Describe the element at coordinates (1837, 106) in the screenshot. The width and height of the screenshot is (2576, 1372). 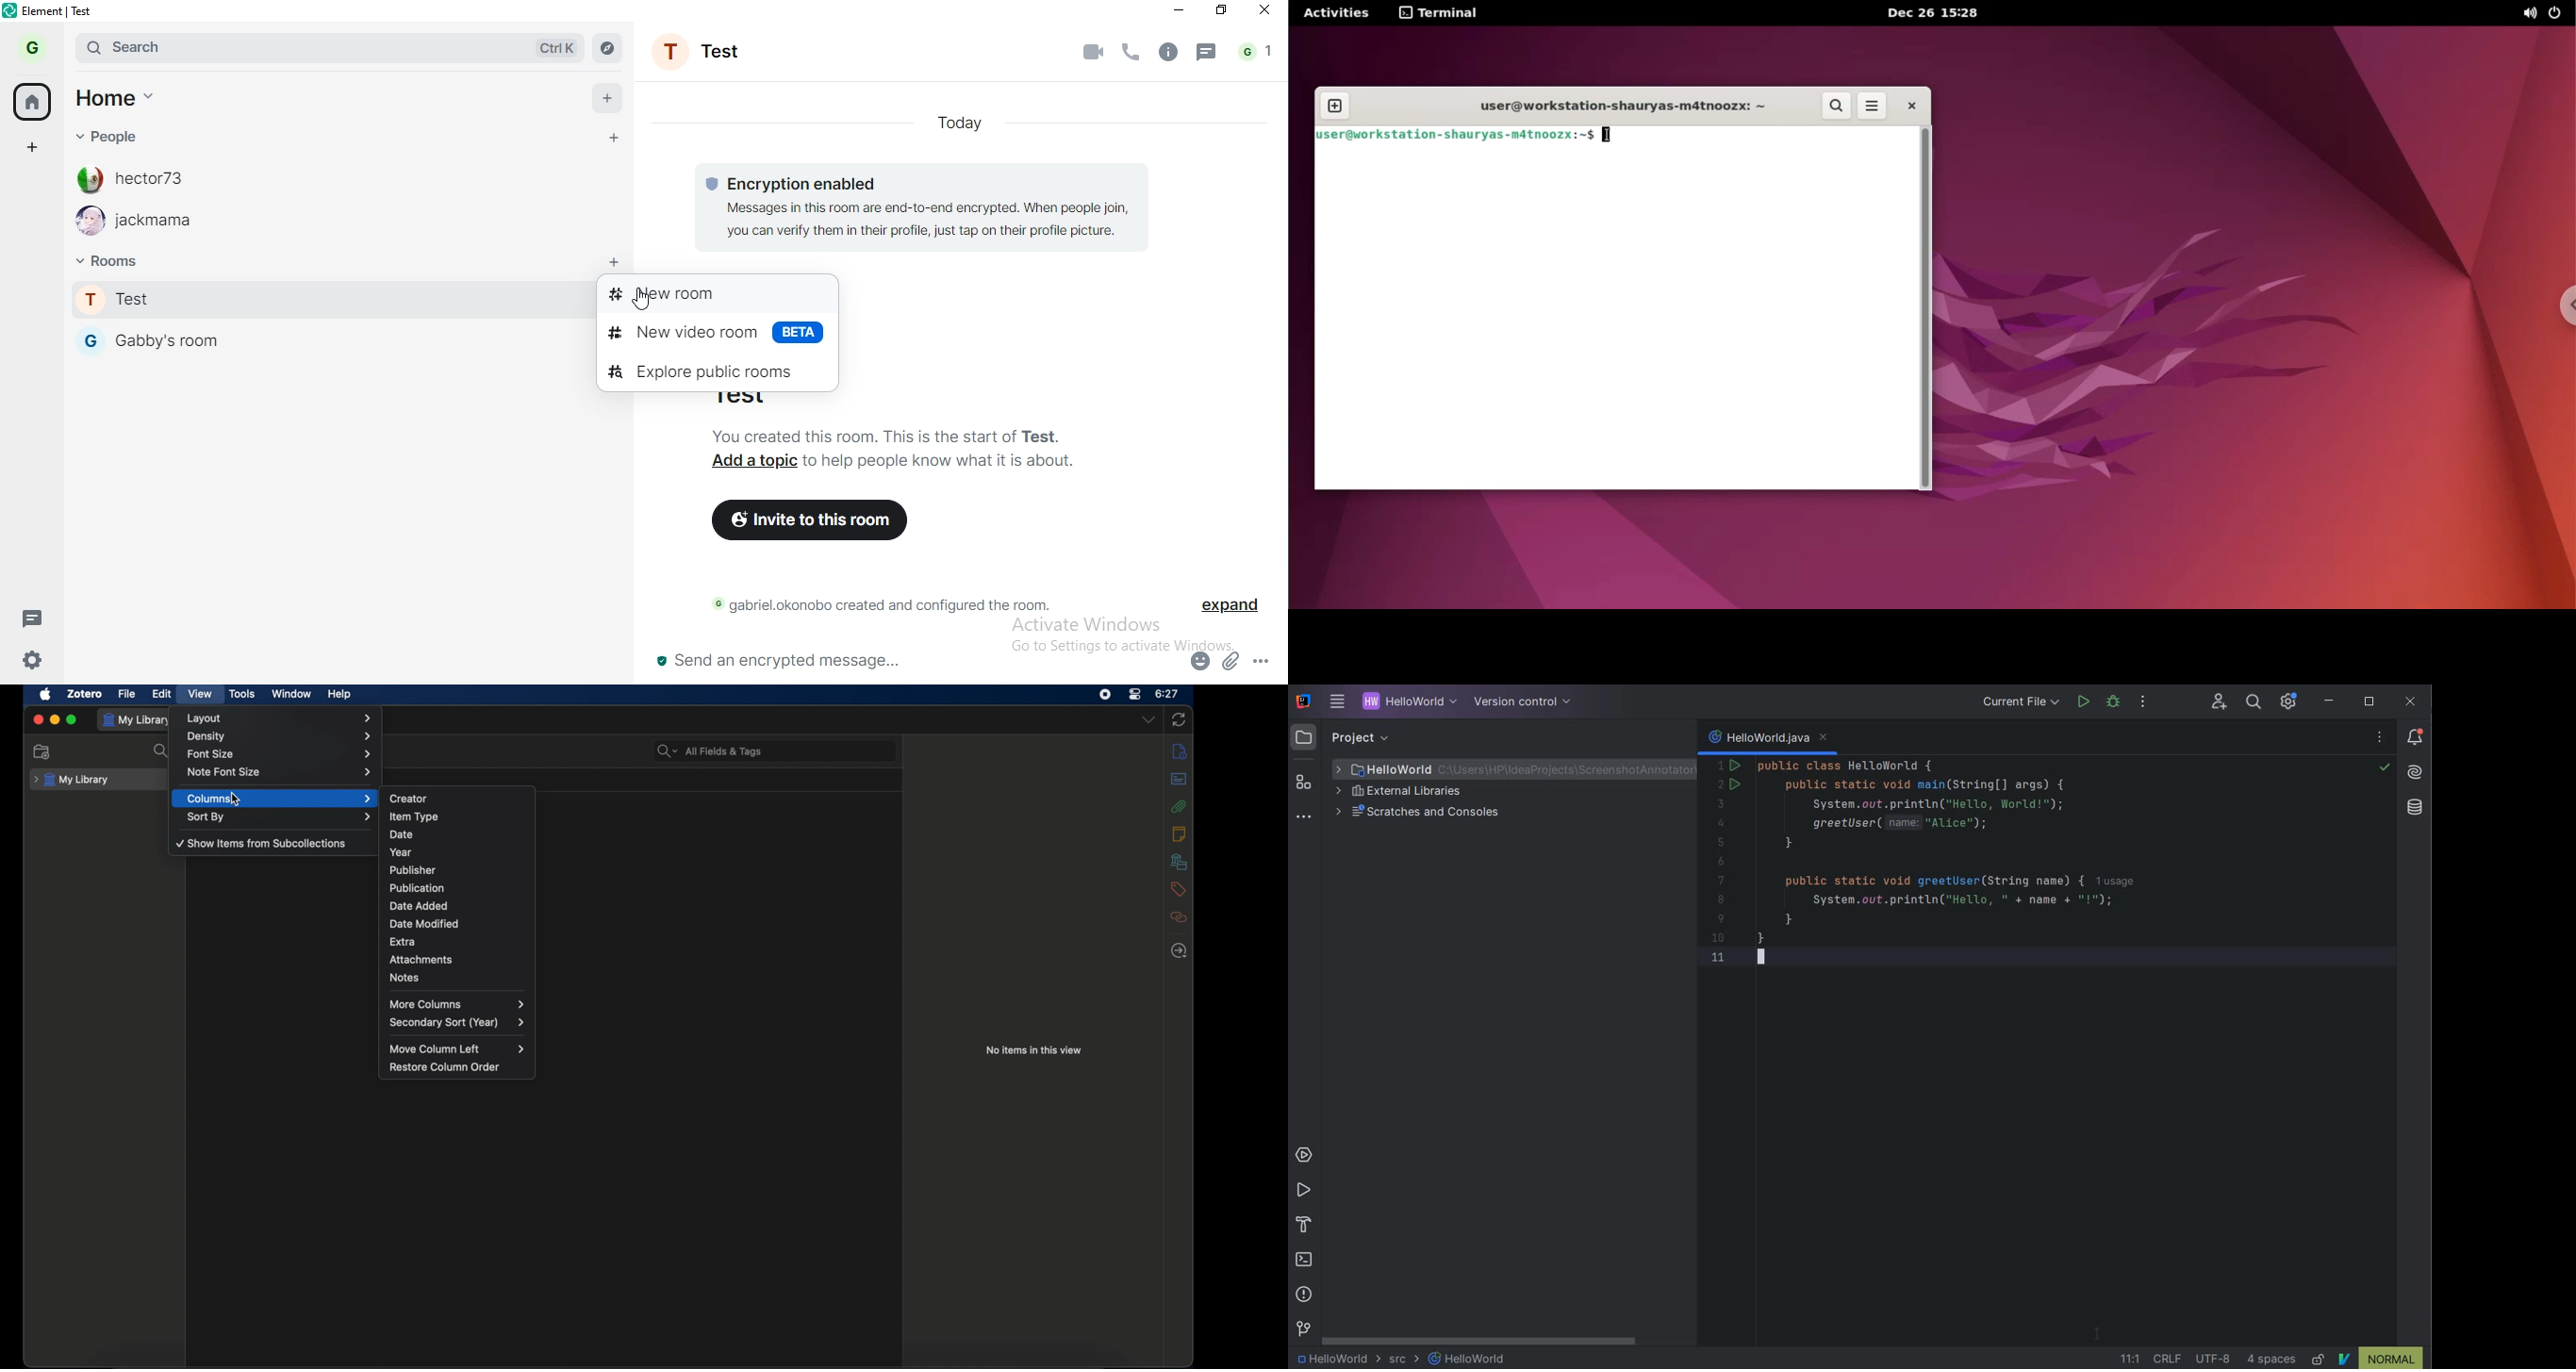
I see `search` at that location.